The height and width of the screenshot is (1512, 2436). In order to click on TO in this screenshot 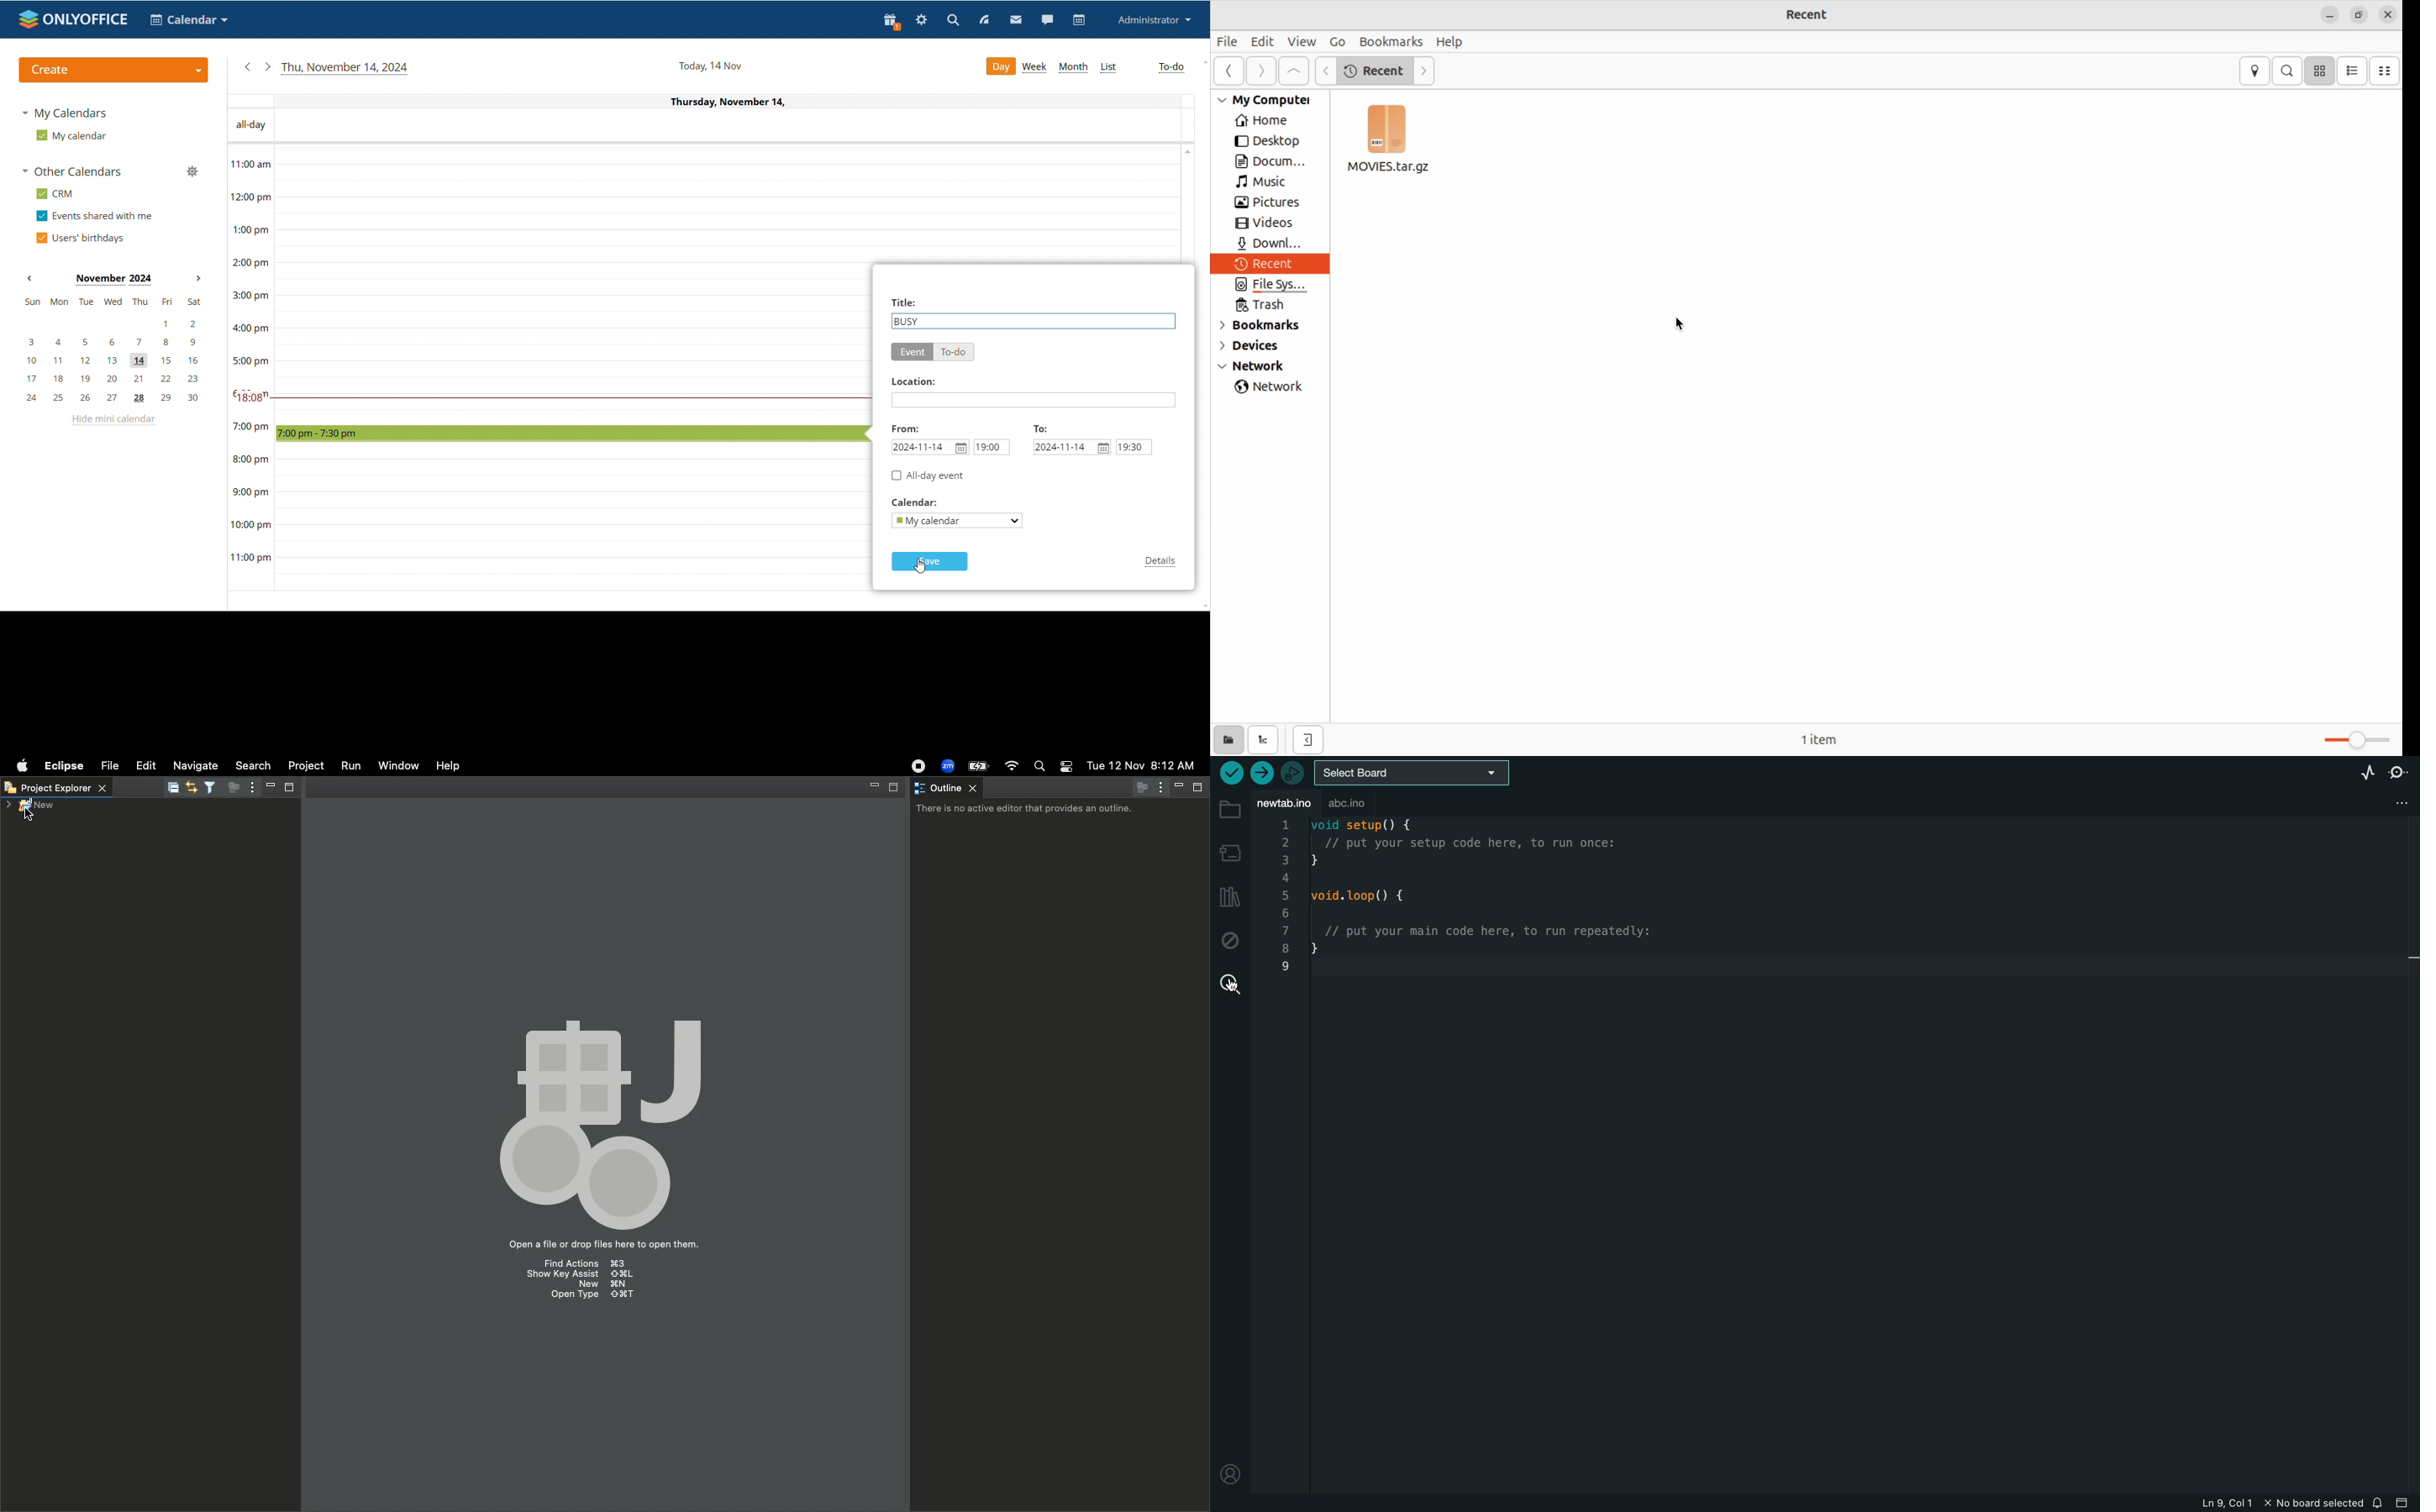, I will do `click(1042, 429)`.